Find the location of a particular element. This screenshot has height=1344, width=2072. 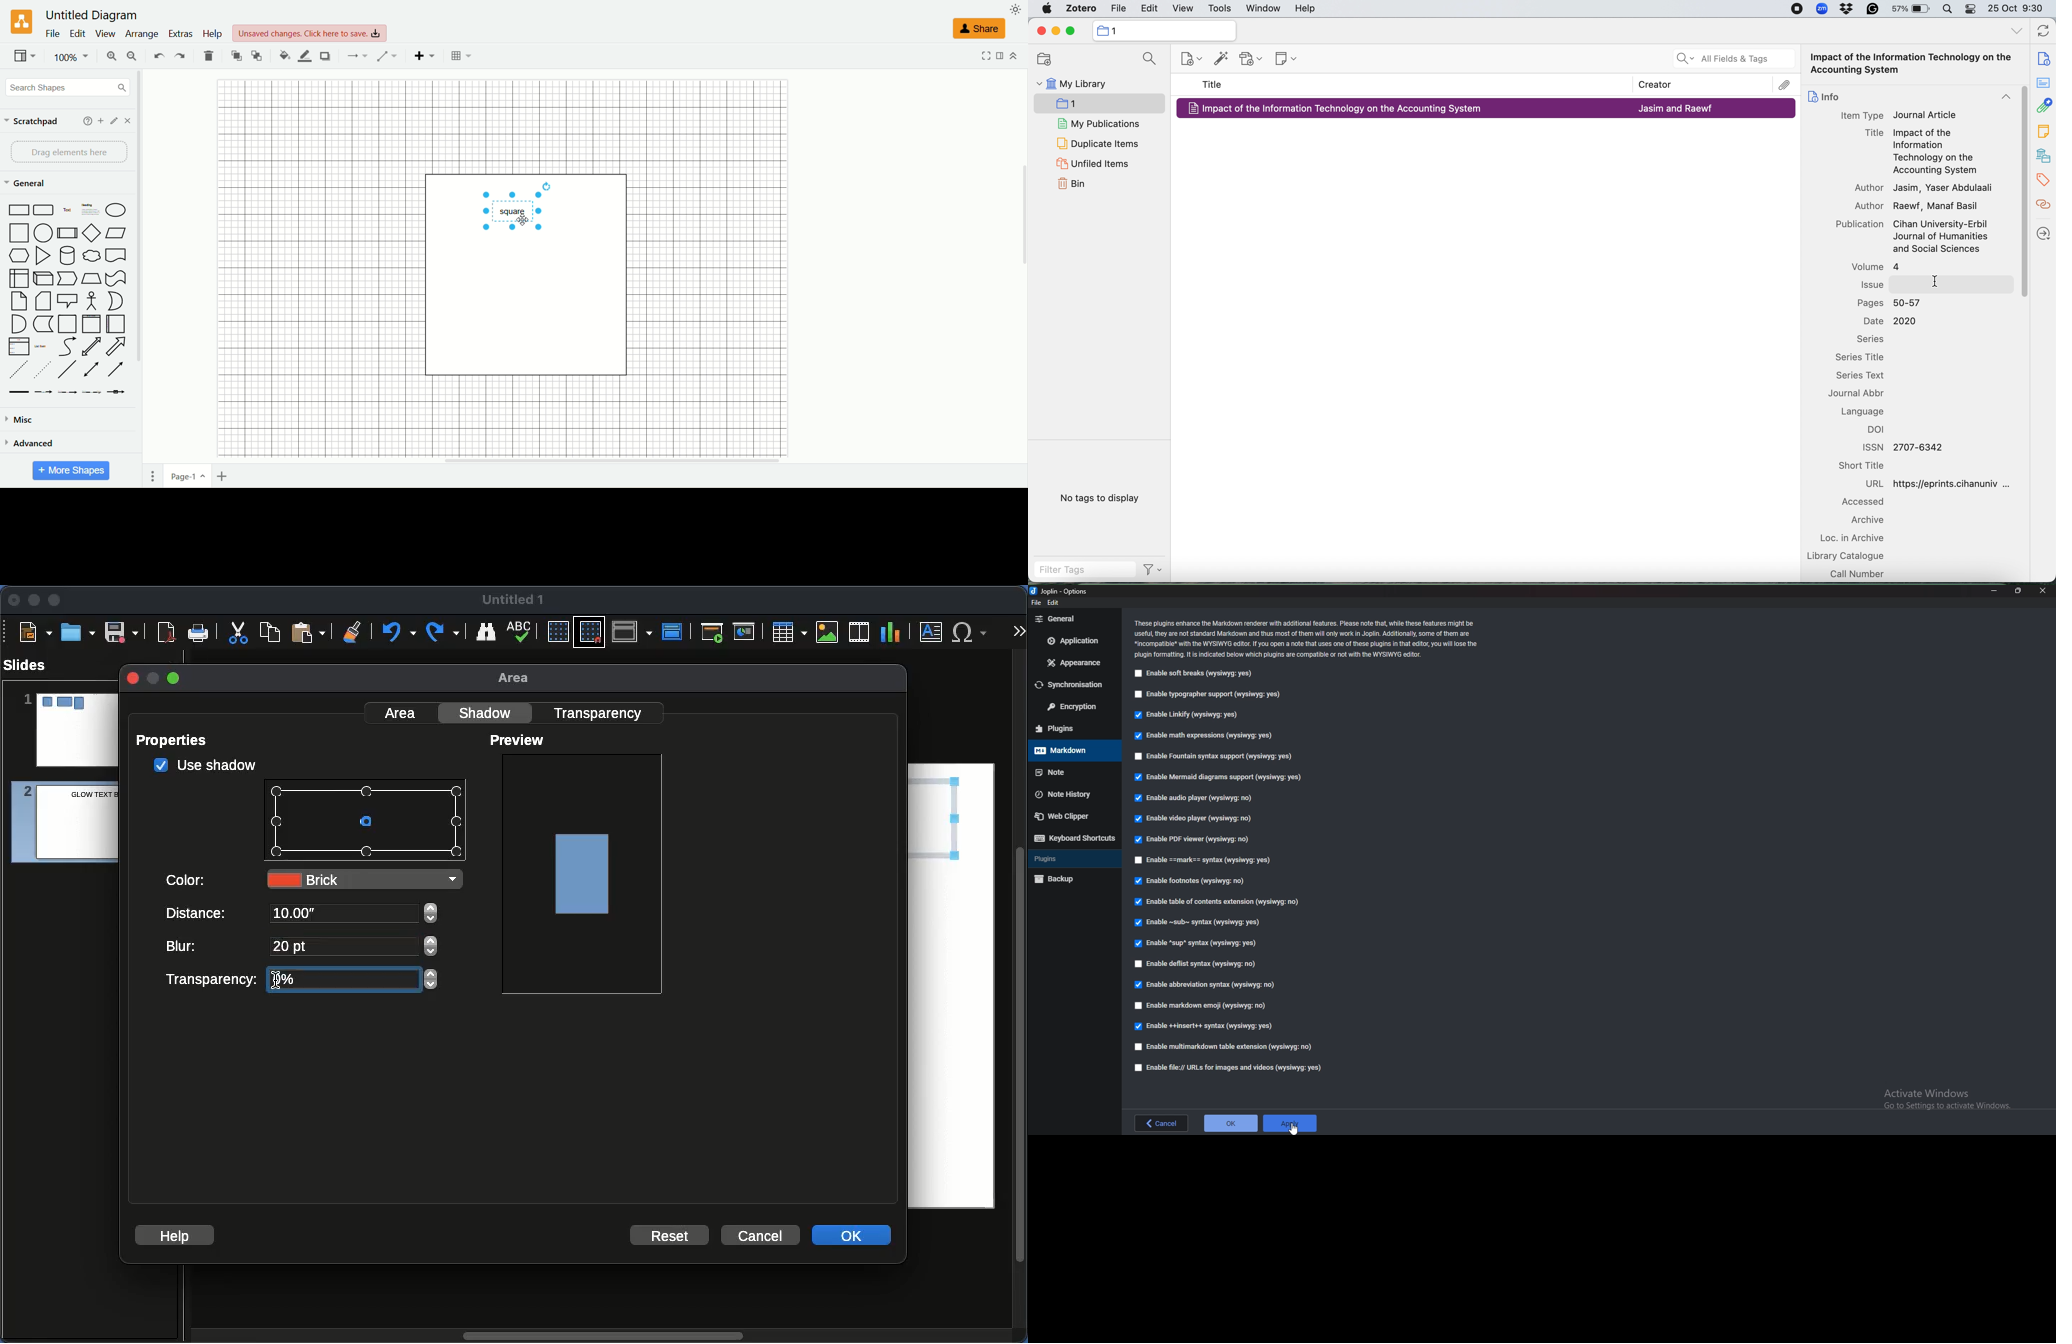

redo is located at coordinates (177, 57).